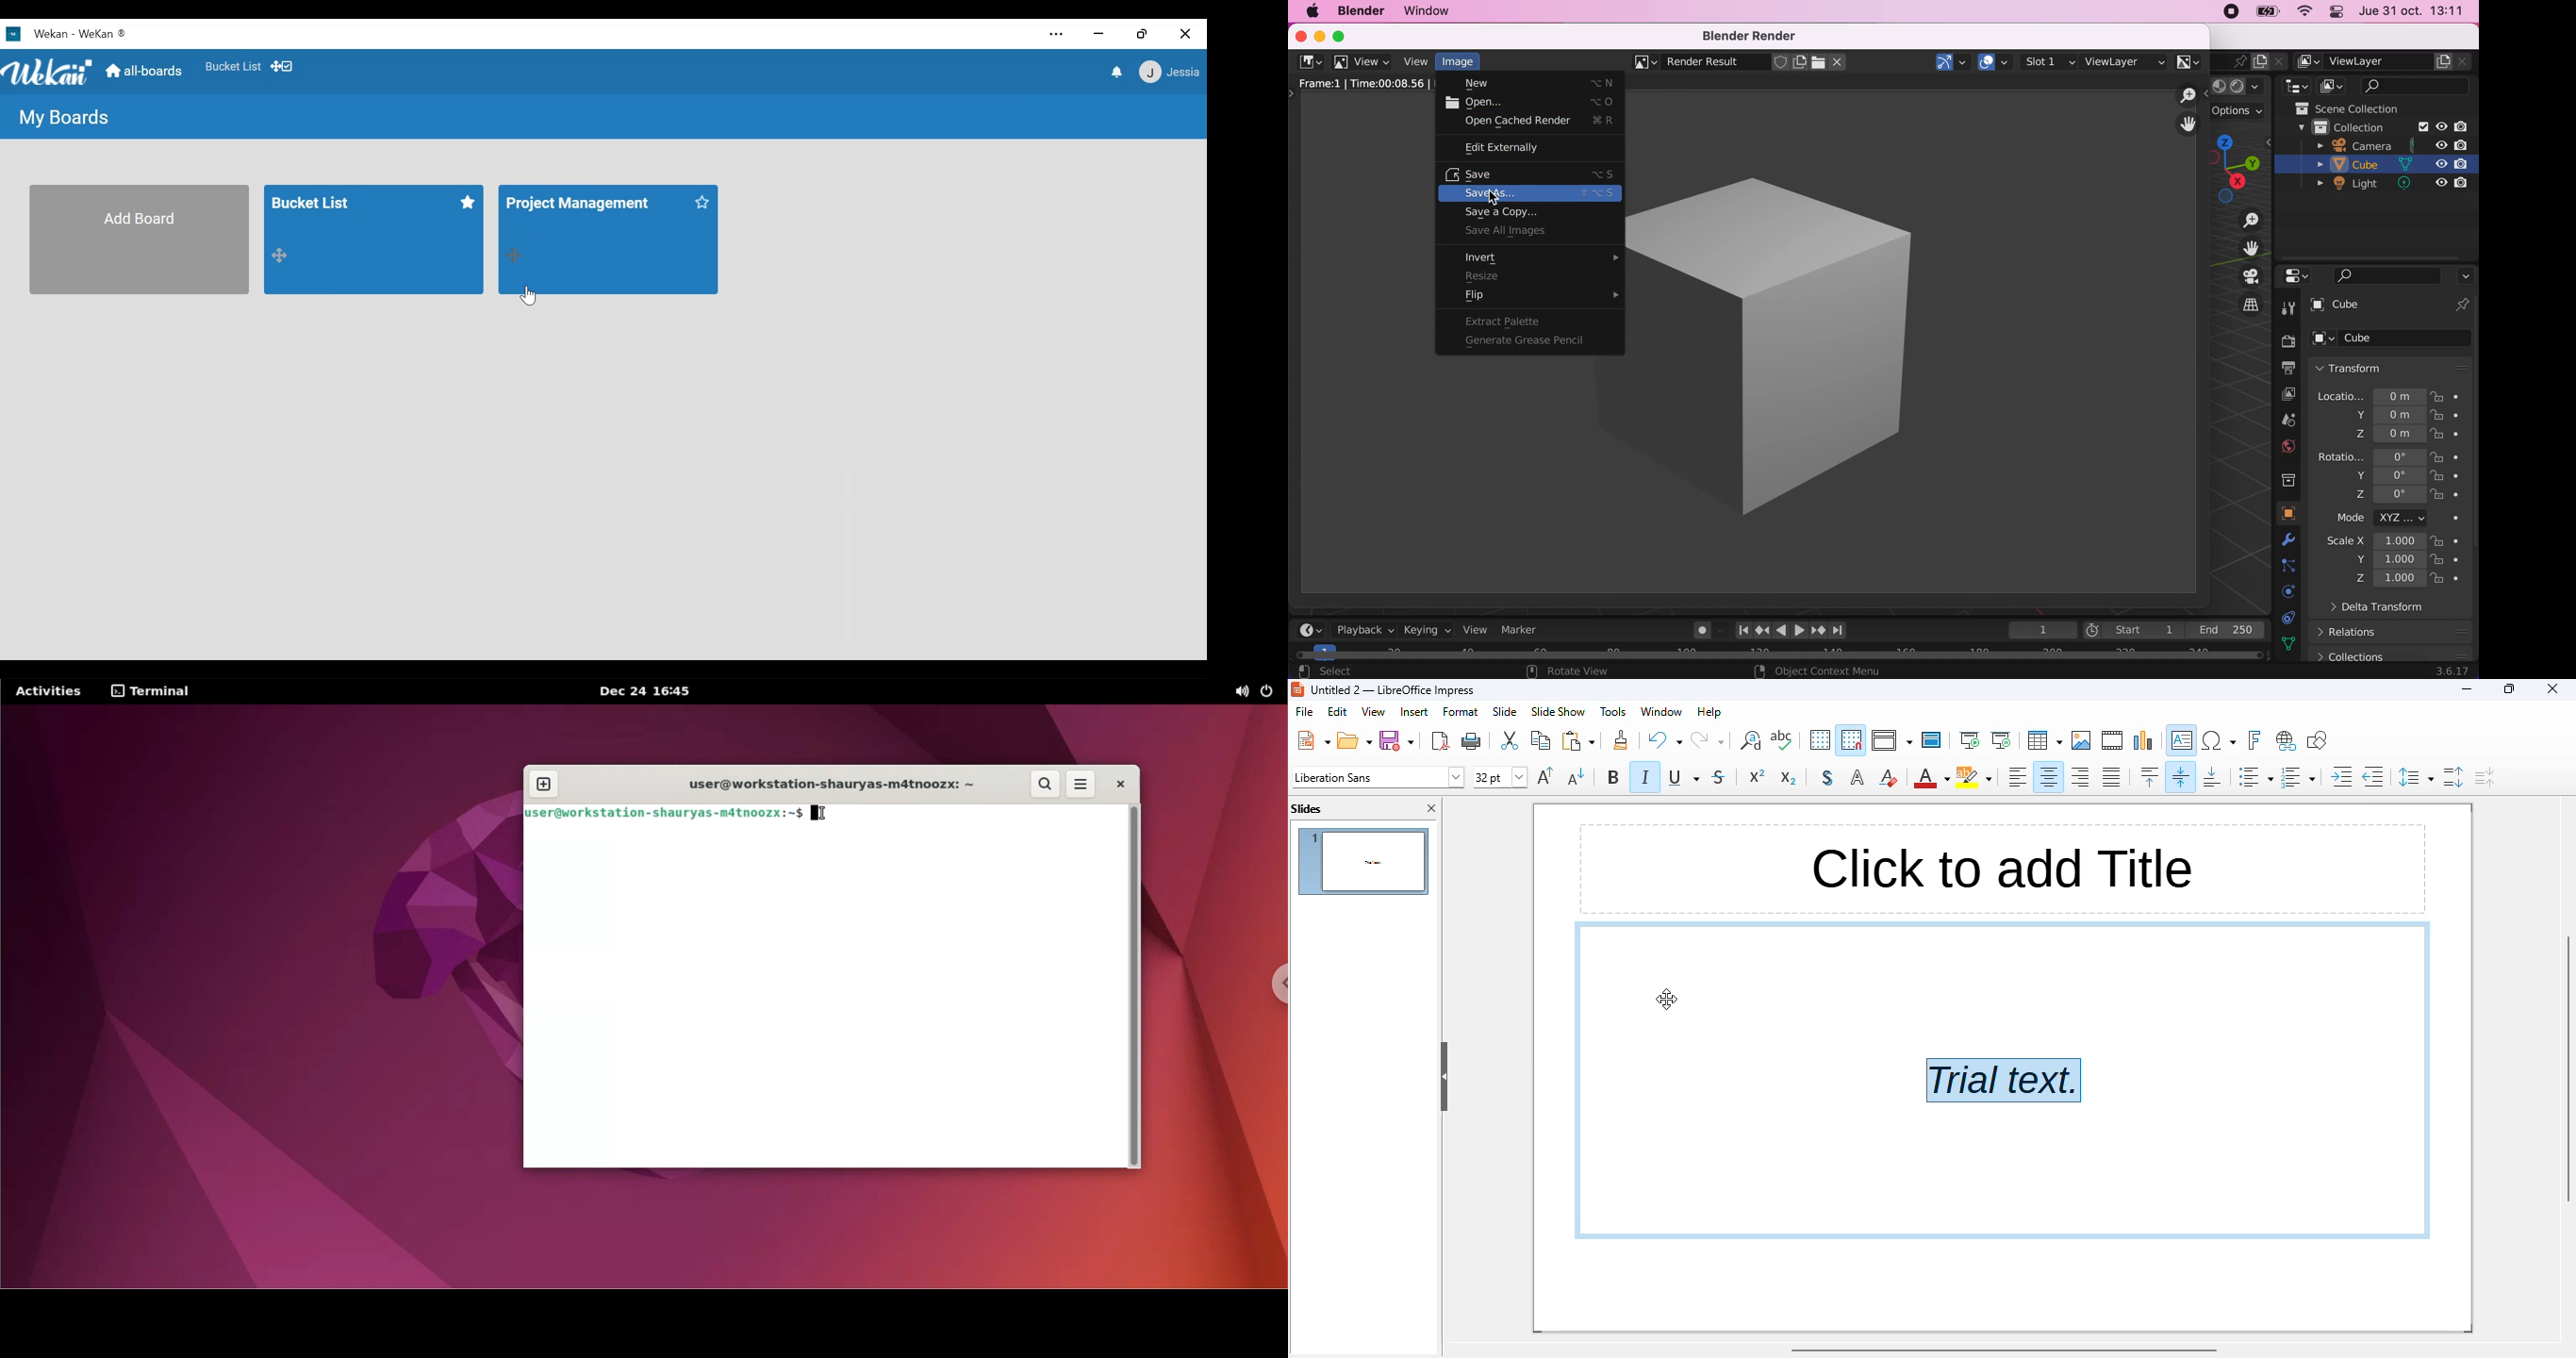 The width and height of the screenshot is (2576, 1372). Describe the element at coordinates (1506, 711) in the screenshot. I see `slide` at that location.